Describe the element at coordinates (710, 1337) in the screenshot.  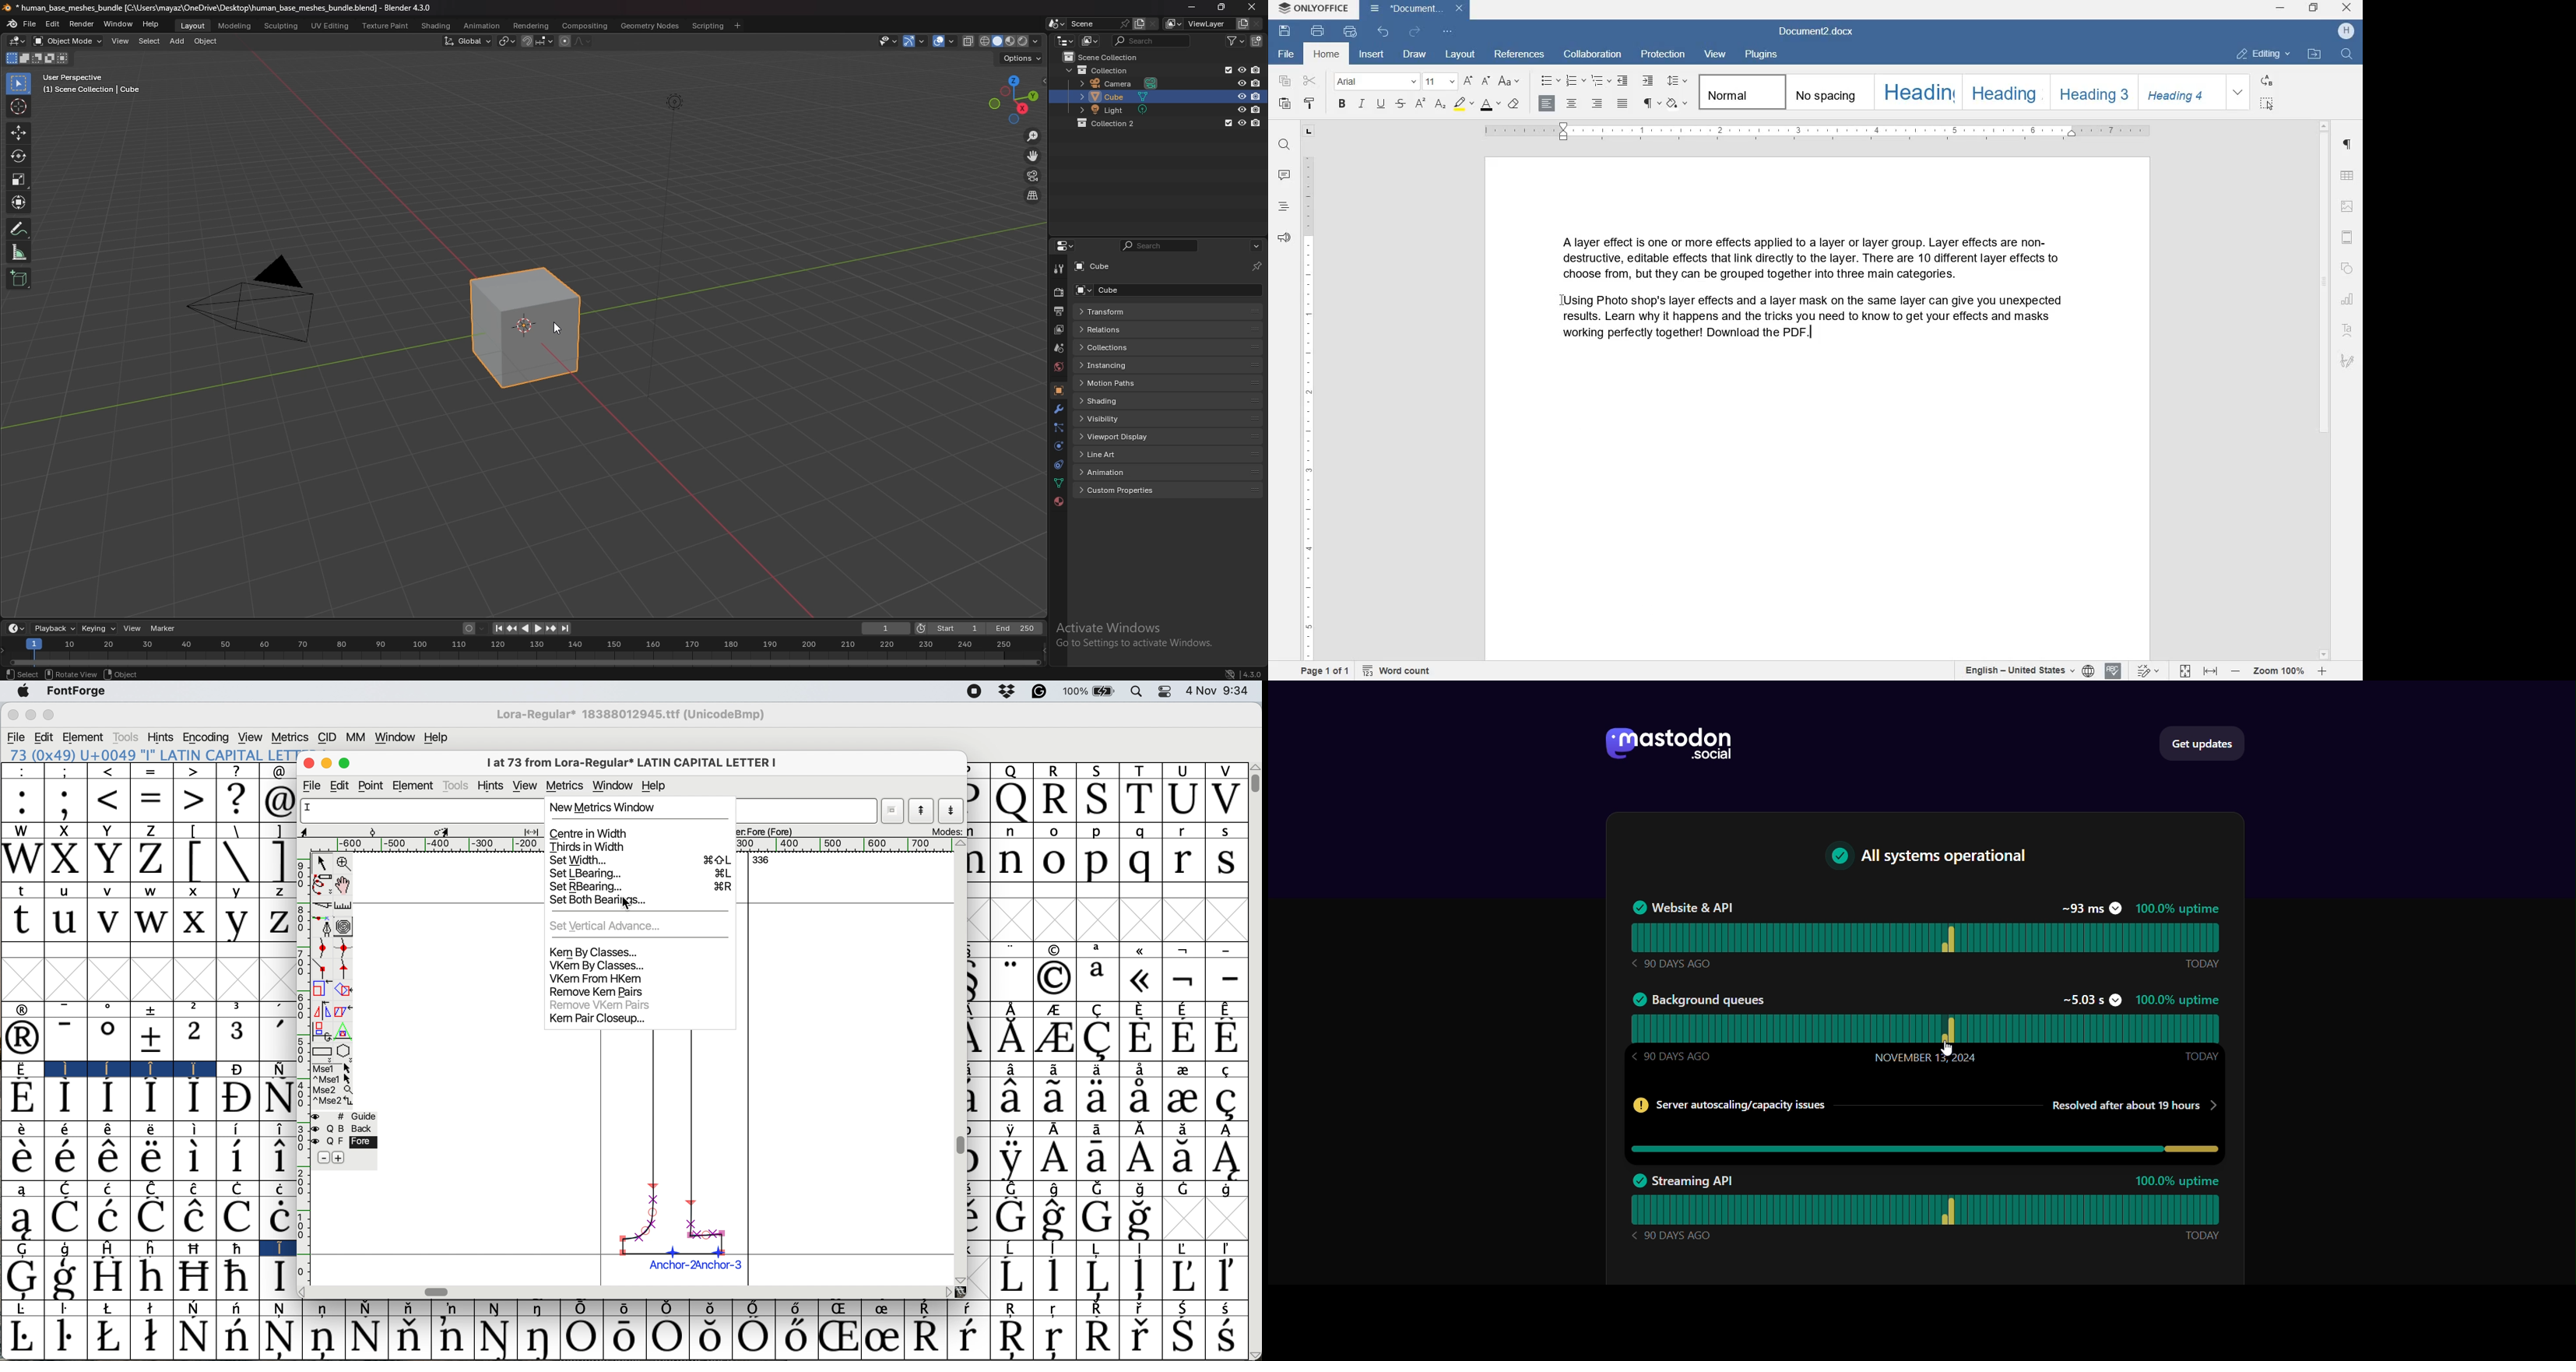
I see `Symbol` at that location.